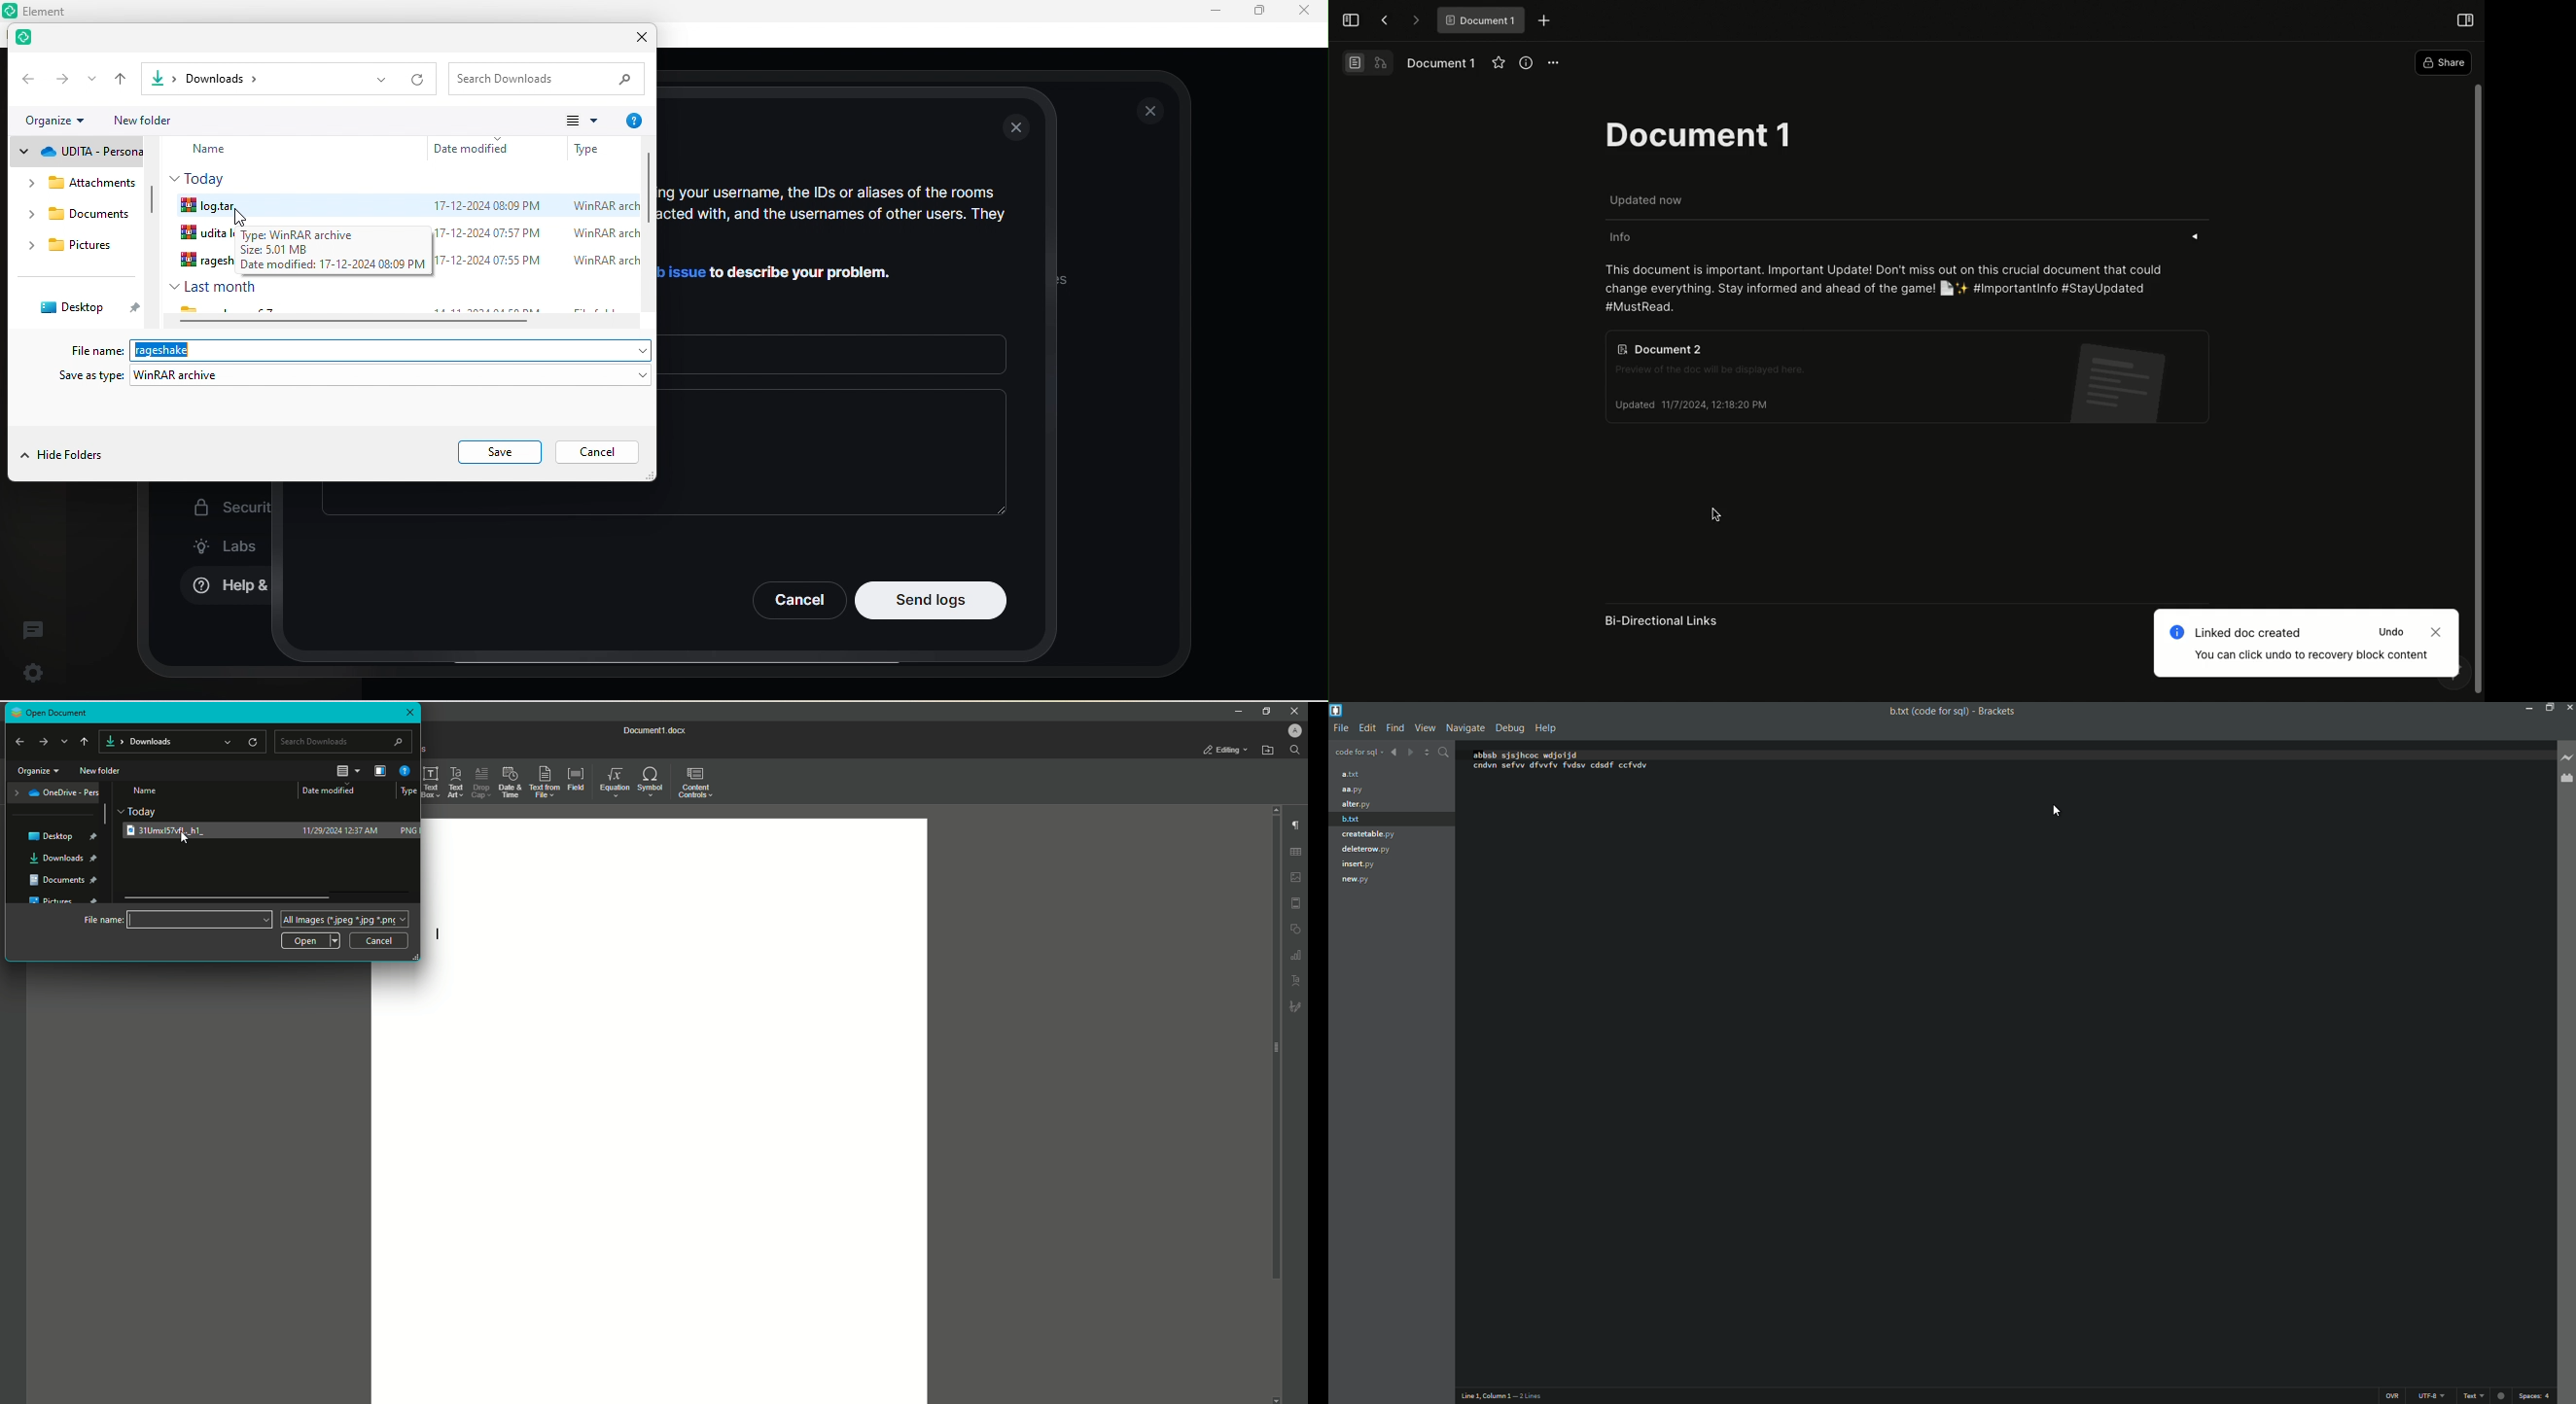 The width and height of the screenshot is (2576, 1428). Describe the element at coordinates (2430, 1395) in the screenshot. I see `utf-8` at that location.